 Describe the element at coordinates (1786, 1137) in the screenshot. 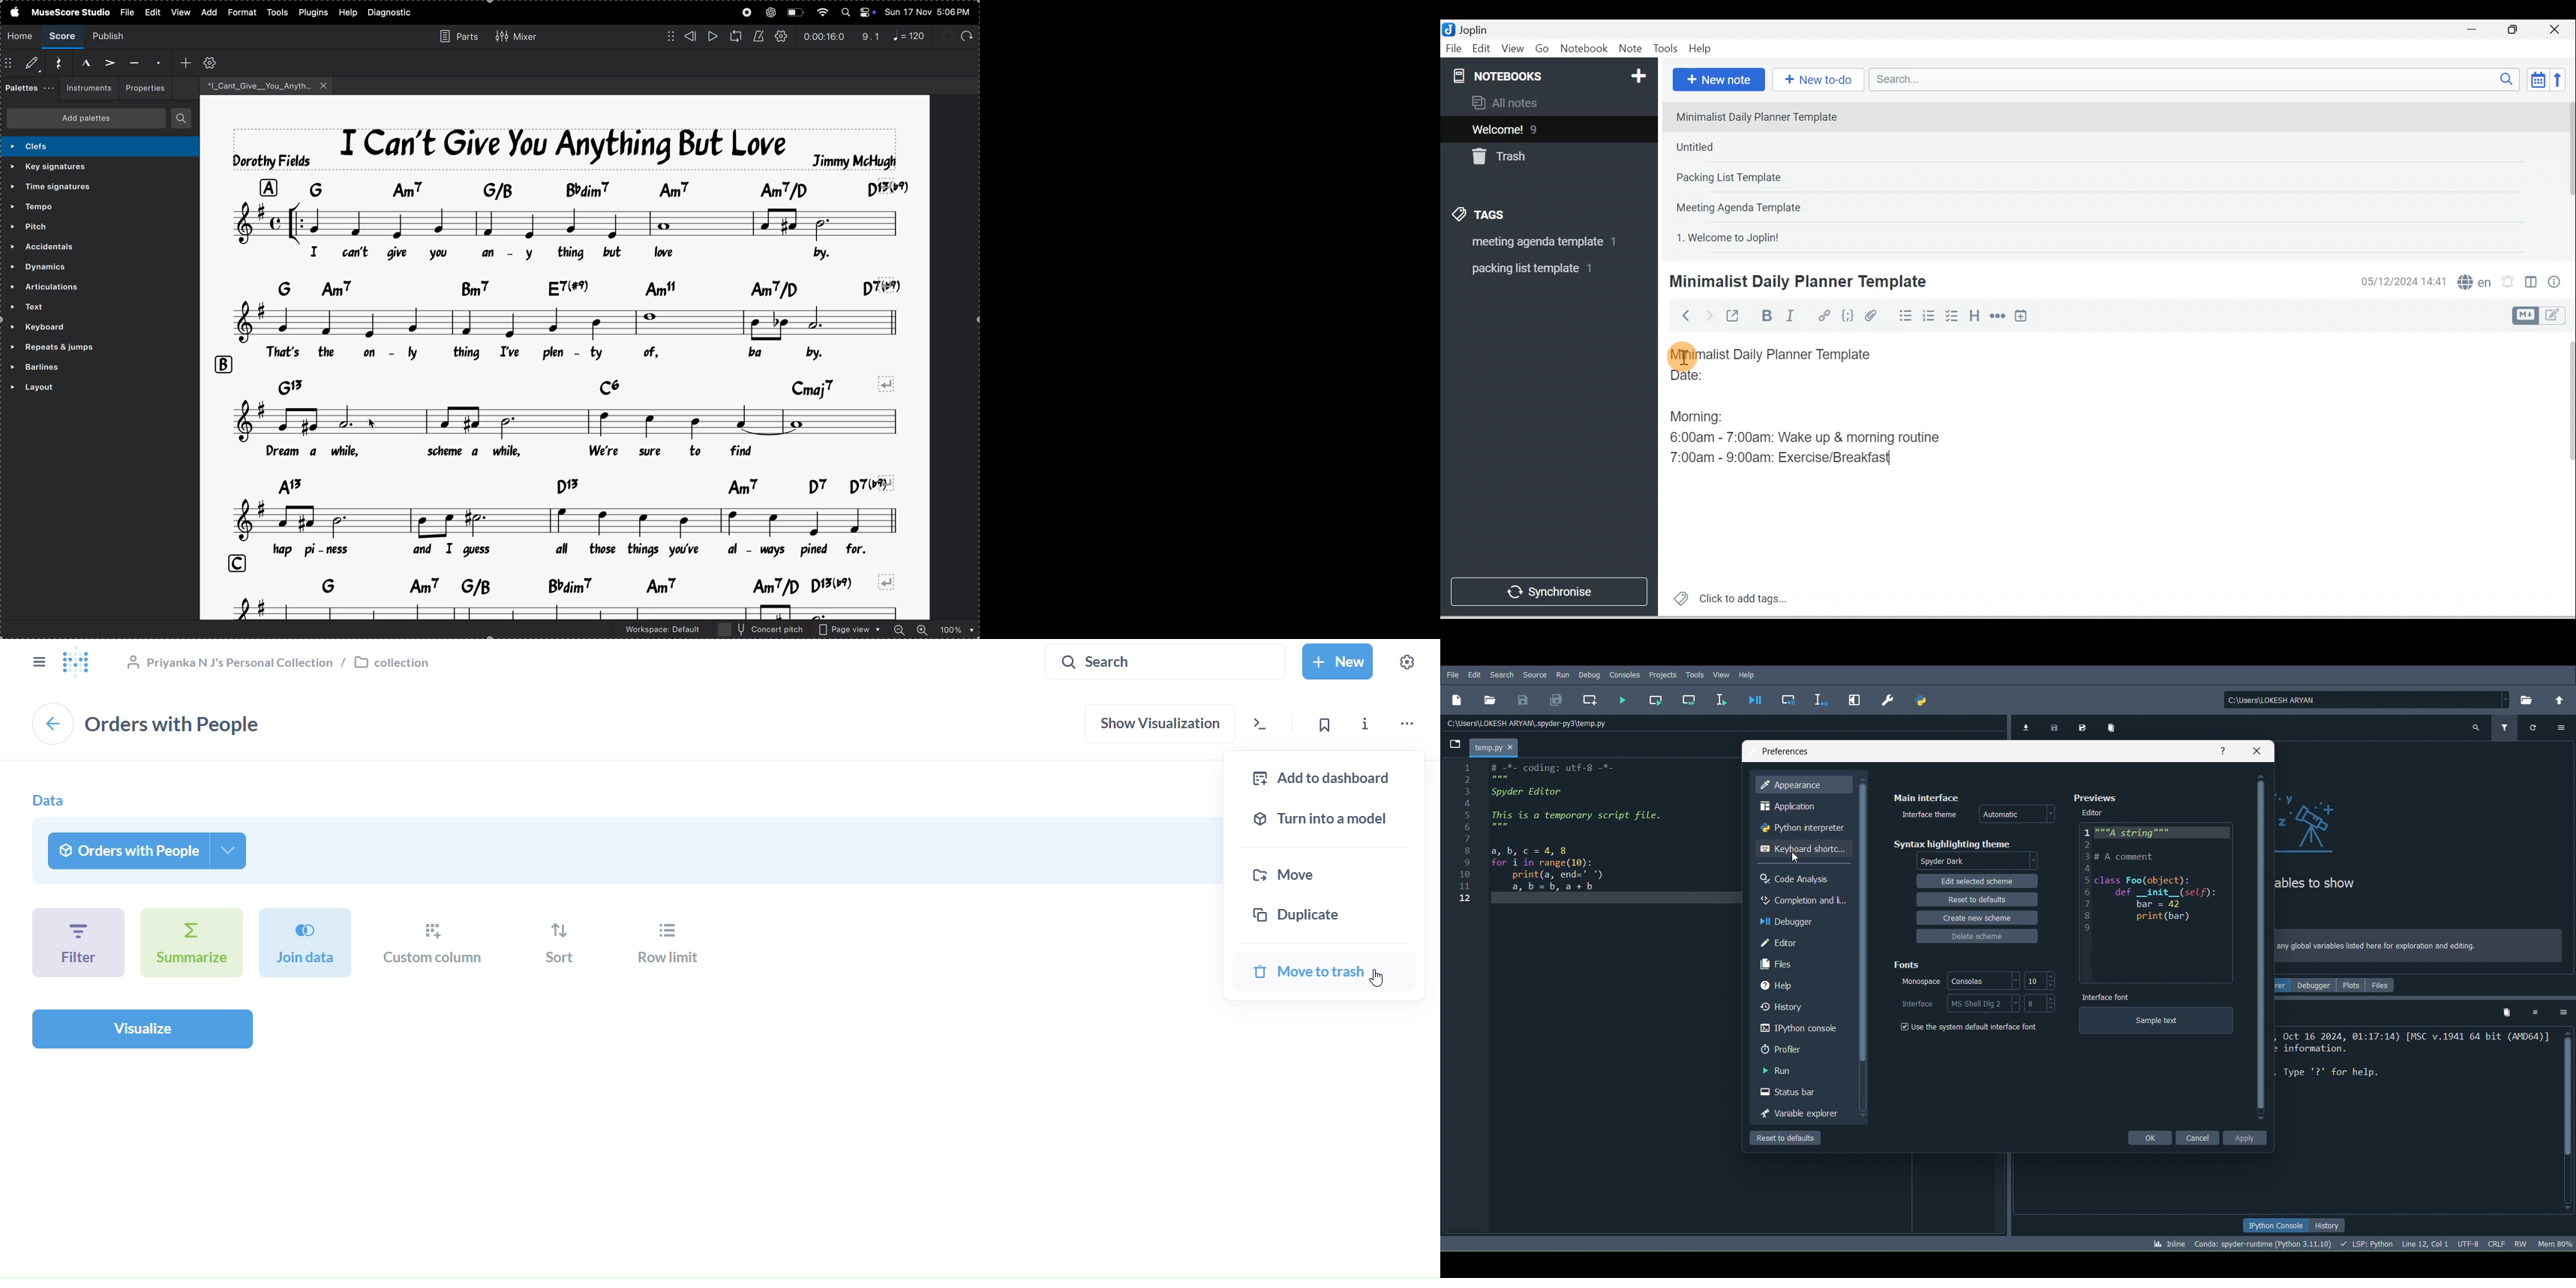

I see `Reset to defaults` at that location.